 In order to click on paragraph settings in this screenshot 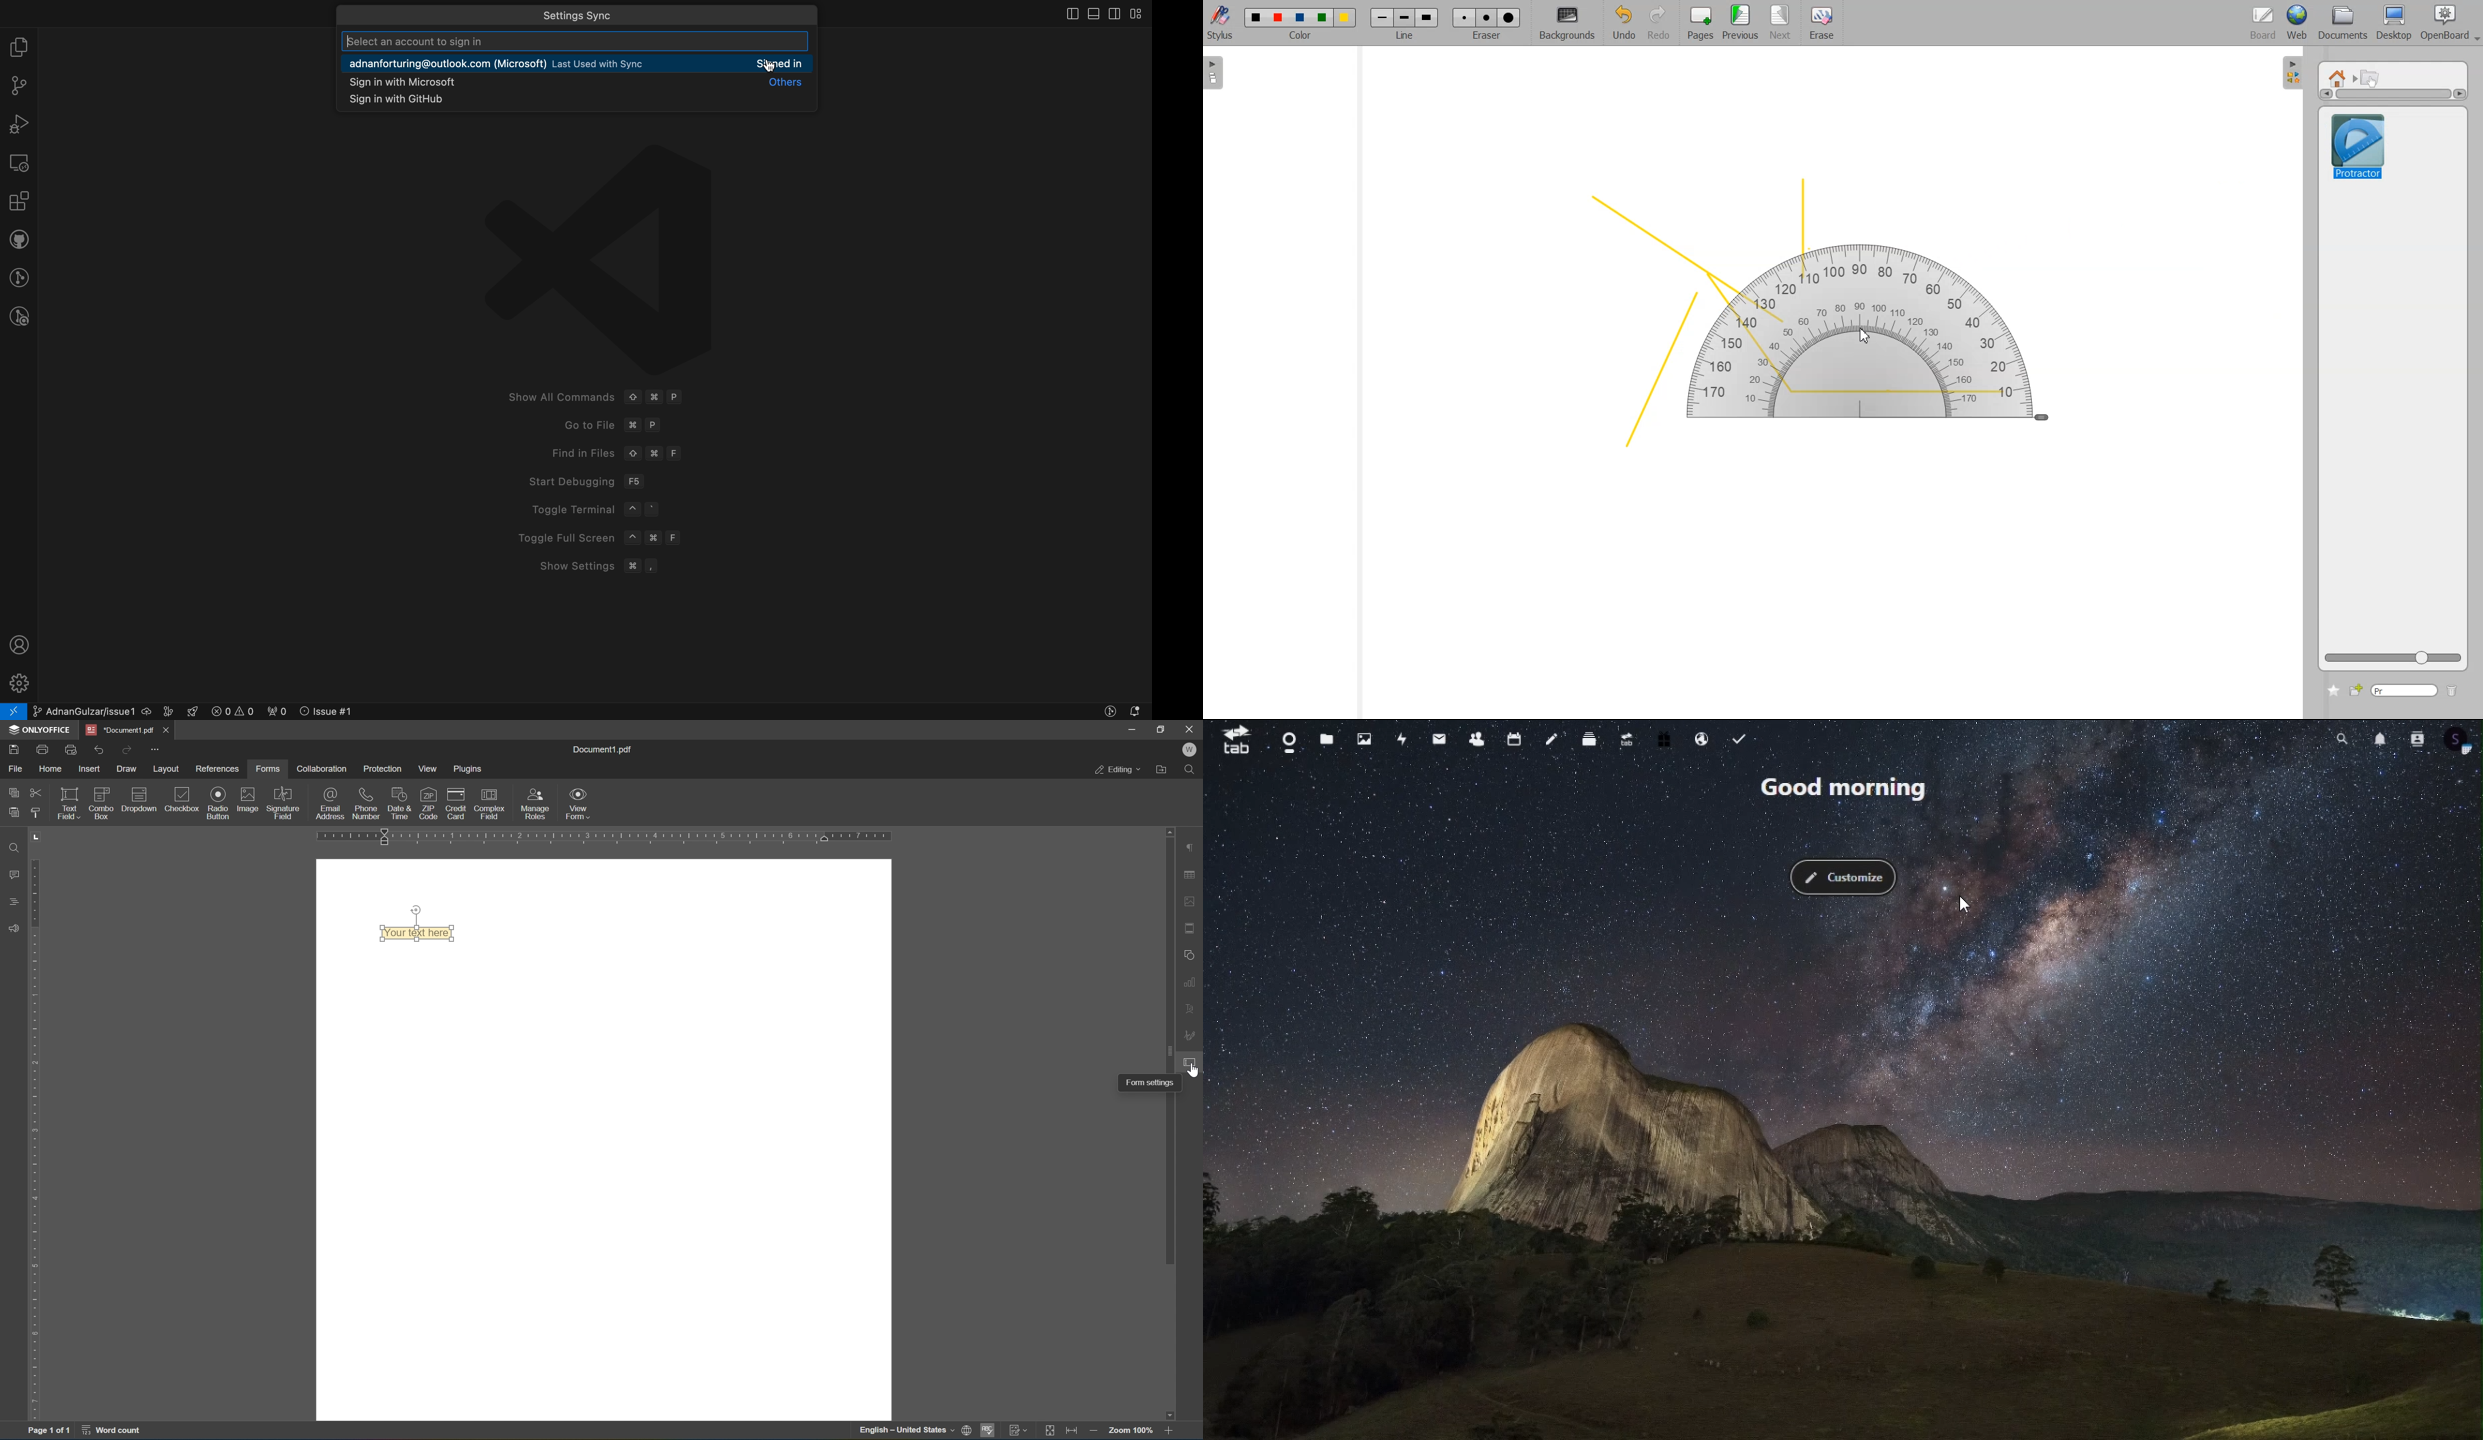, I will do `click(1190, 847)`.